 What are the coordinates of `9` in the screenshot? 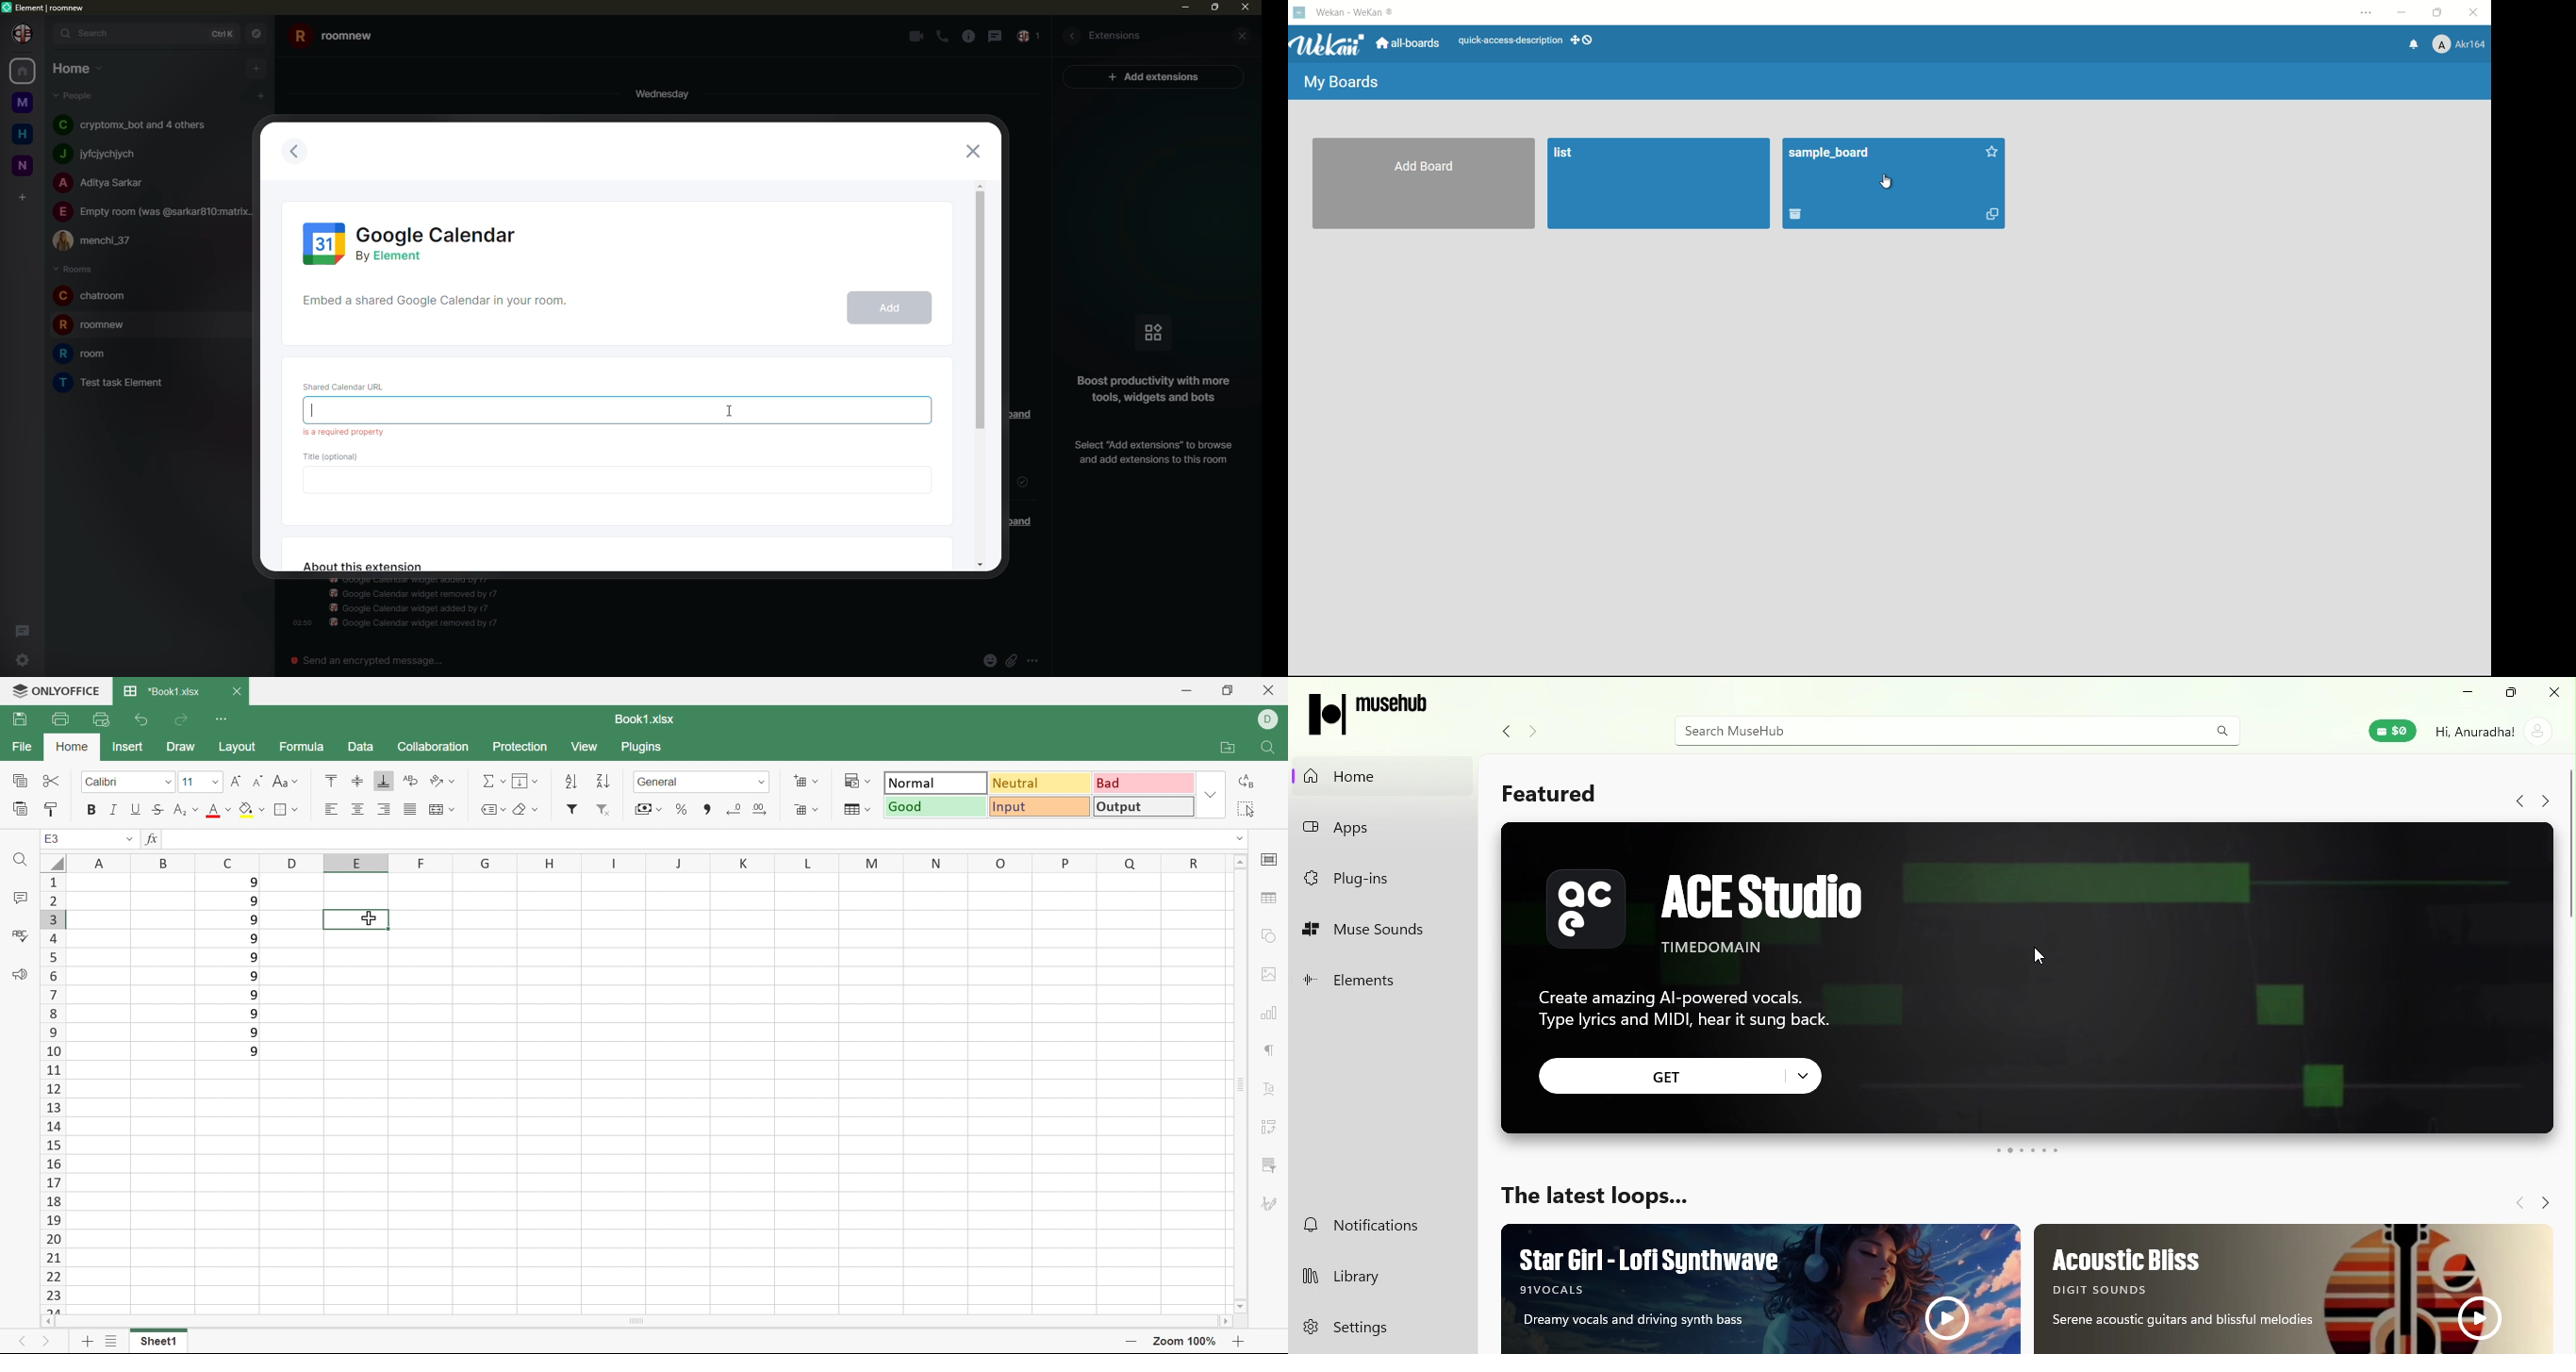 It's located at (254, 918).